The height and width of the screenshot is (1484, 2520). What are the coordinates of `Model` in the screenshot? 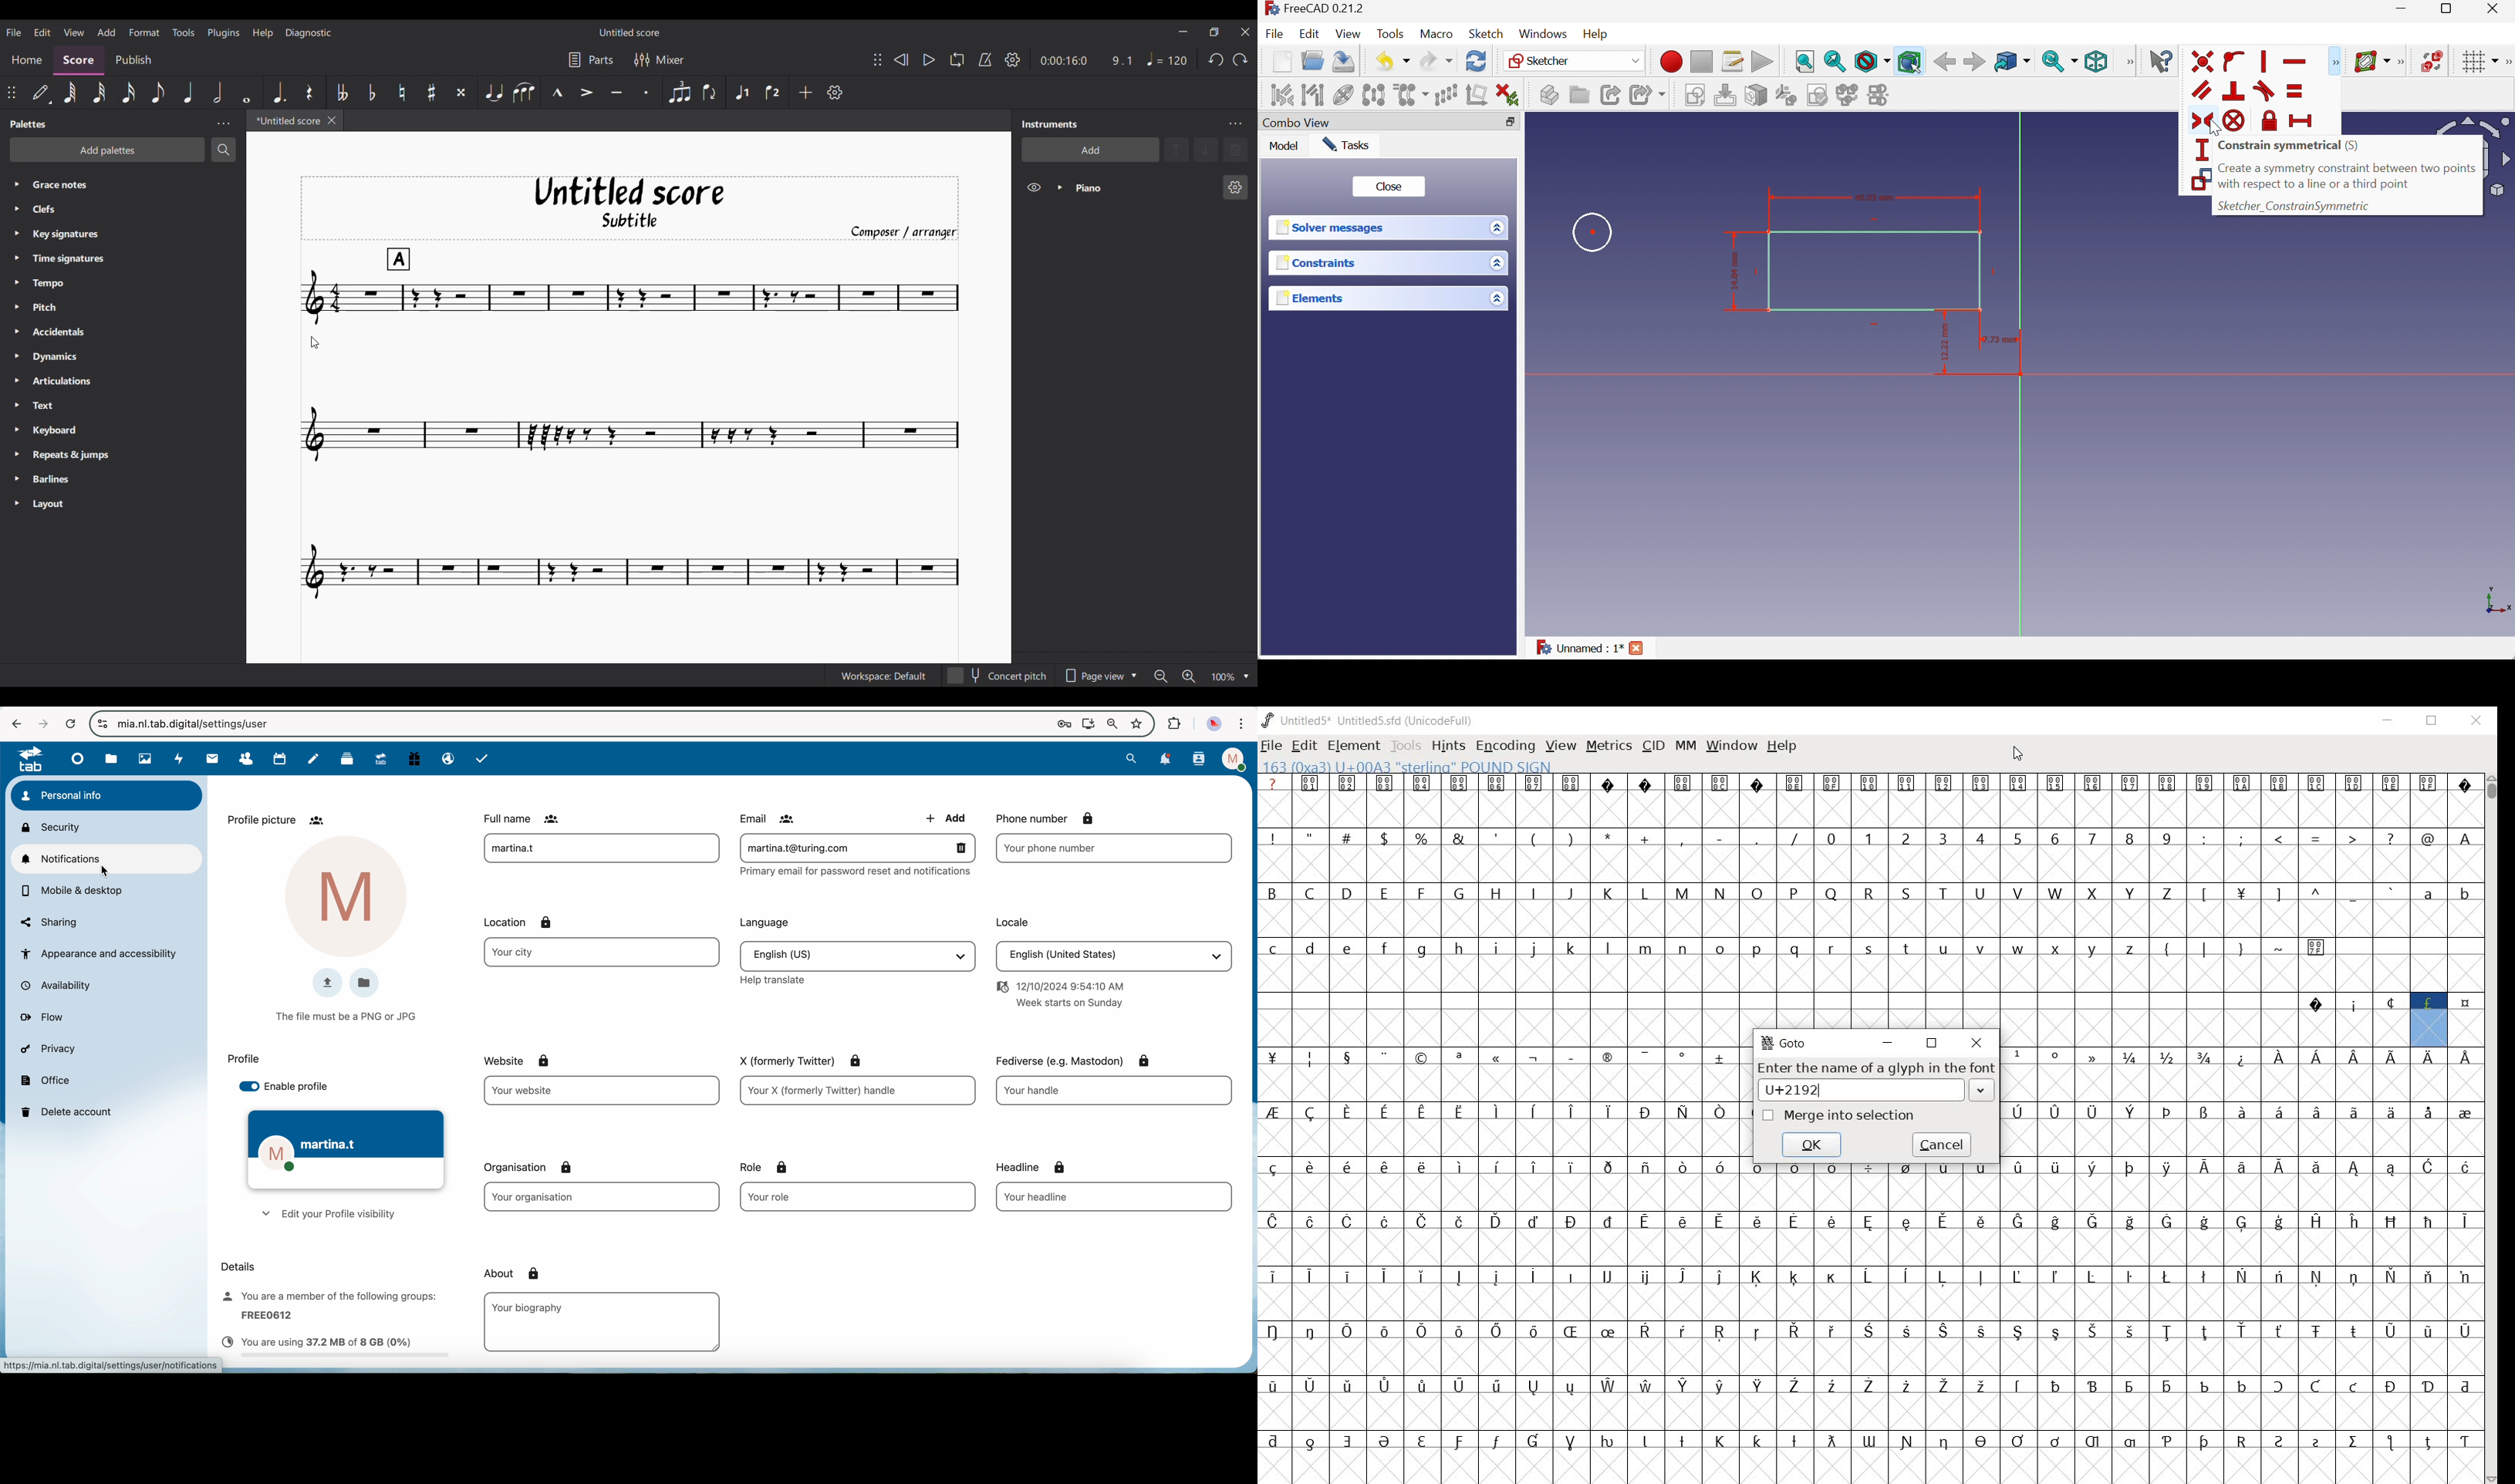 It's located at (1284, 145).